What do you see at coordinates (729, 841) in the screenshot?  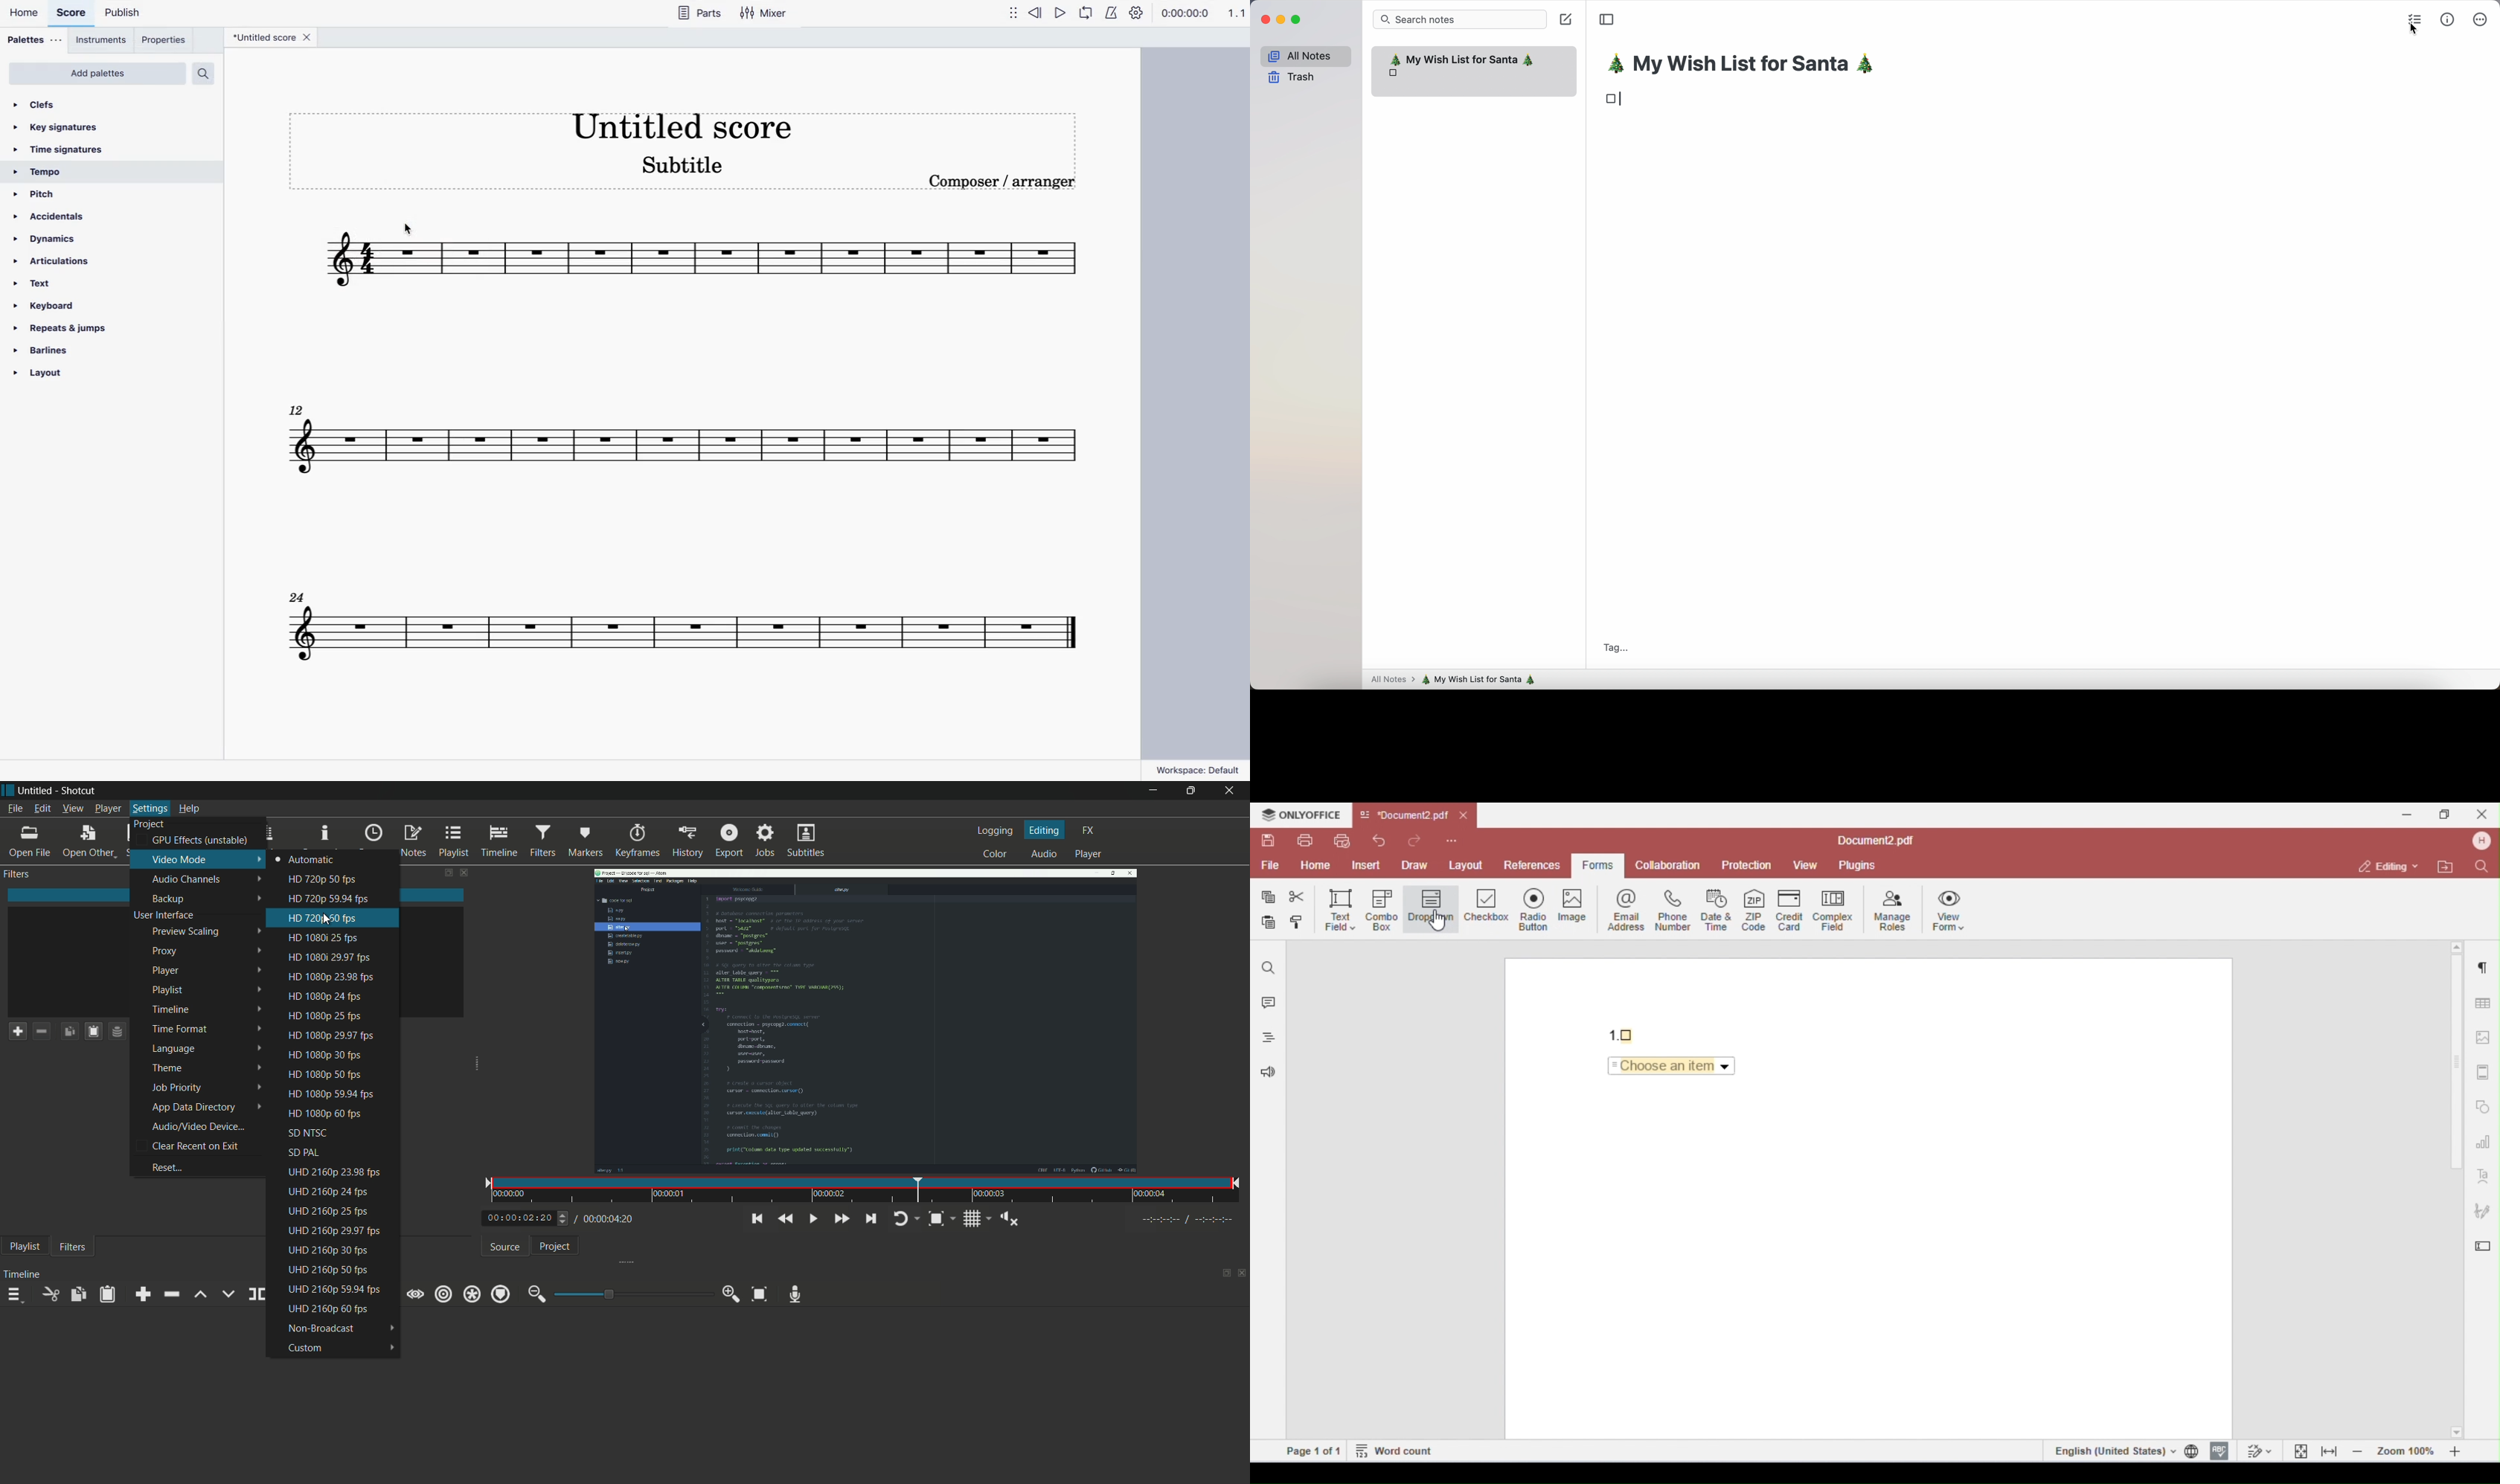 I see `export` at bounding box center [729, 841].